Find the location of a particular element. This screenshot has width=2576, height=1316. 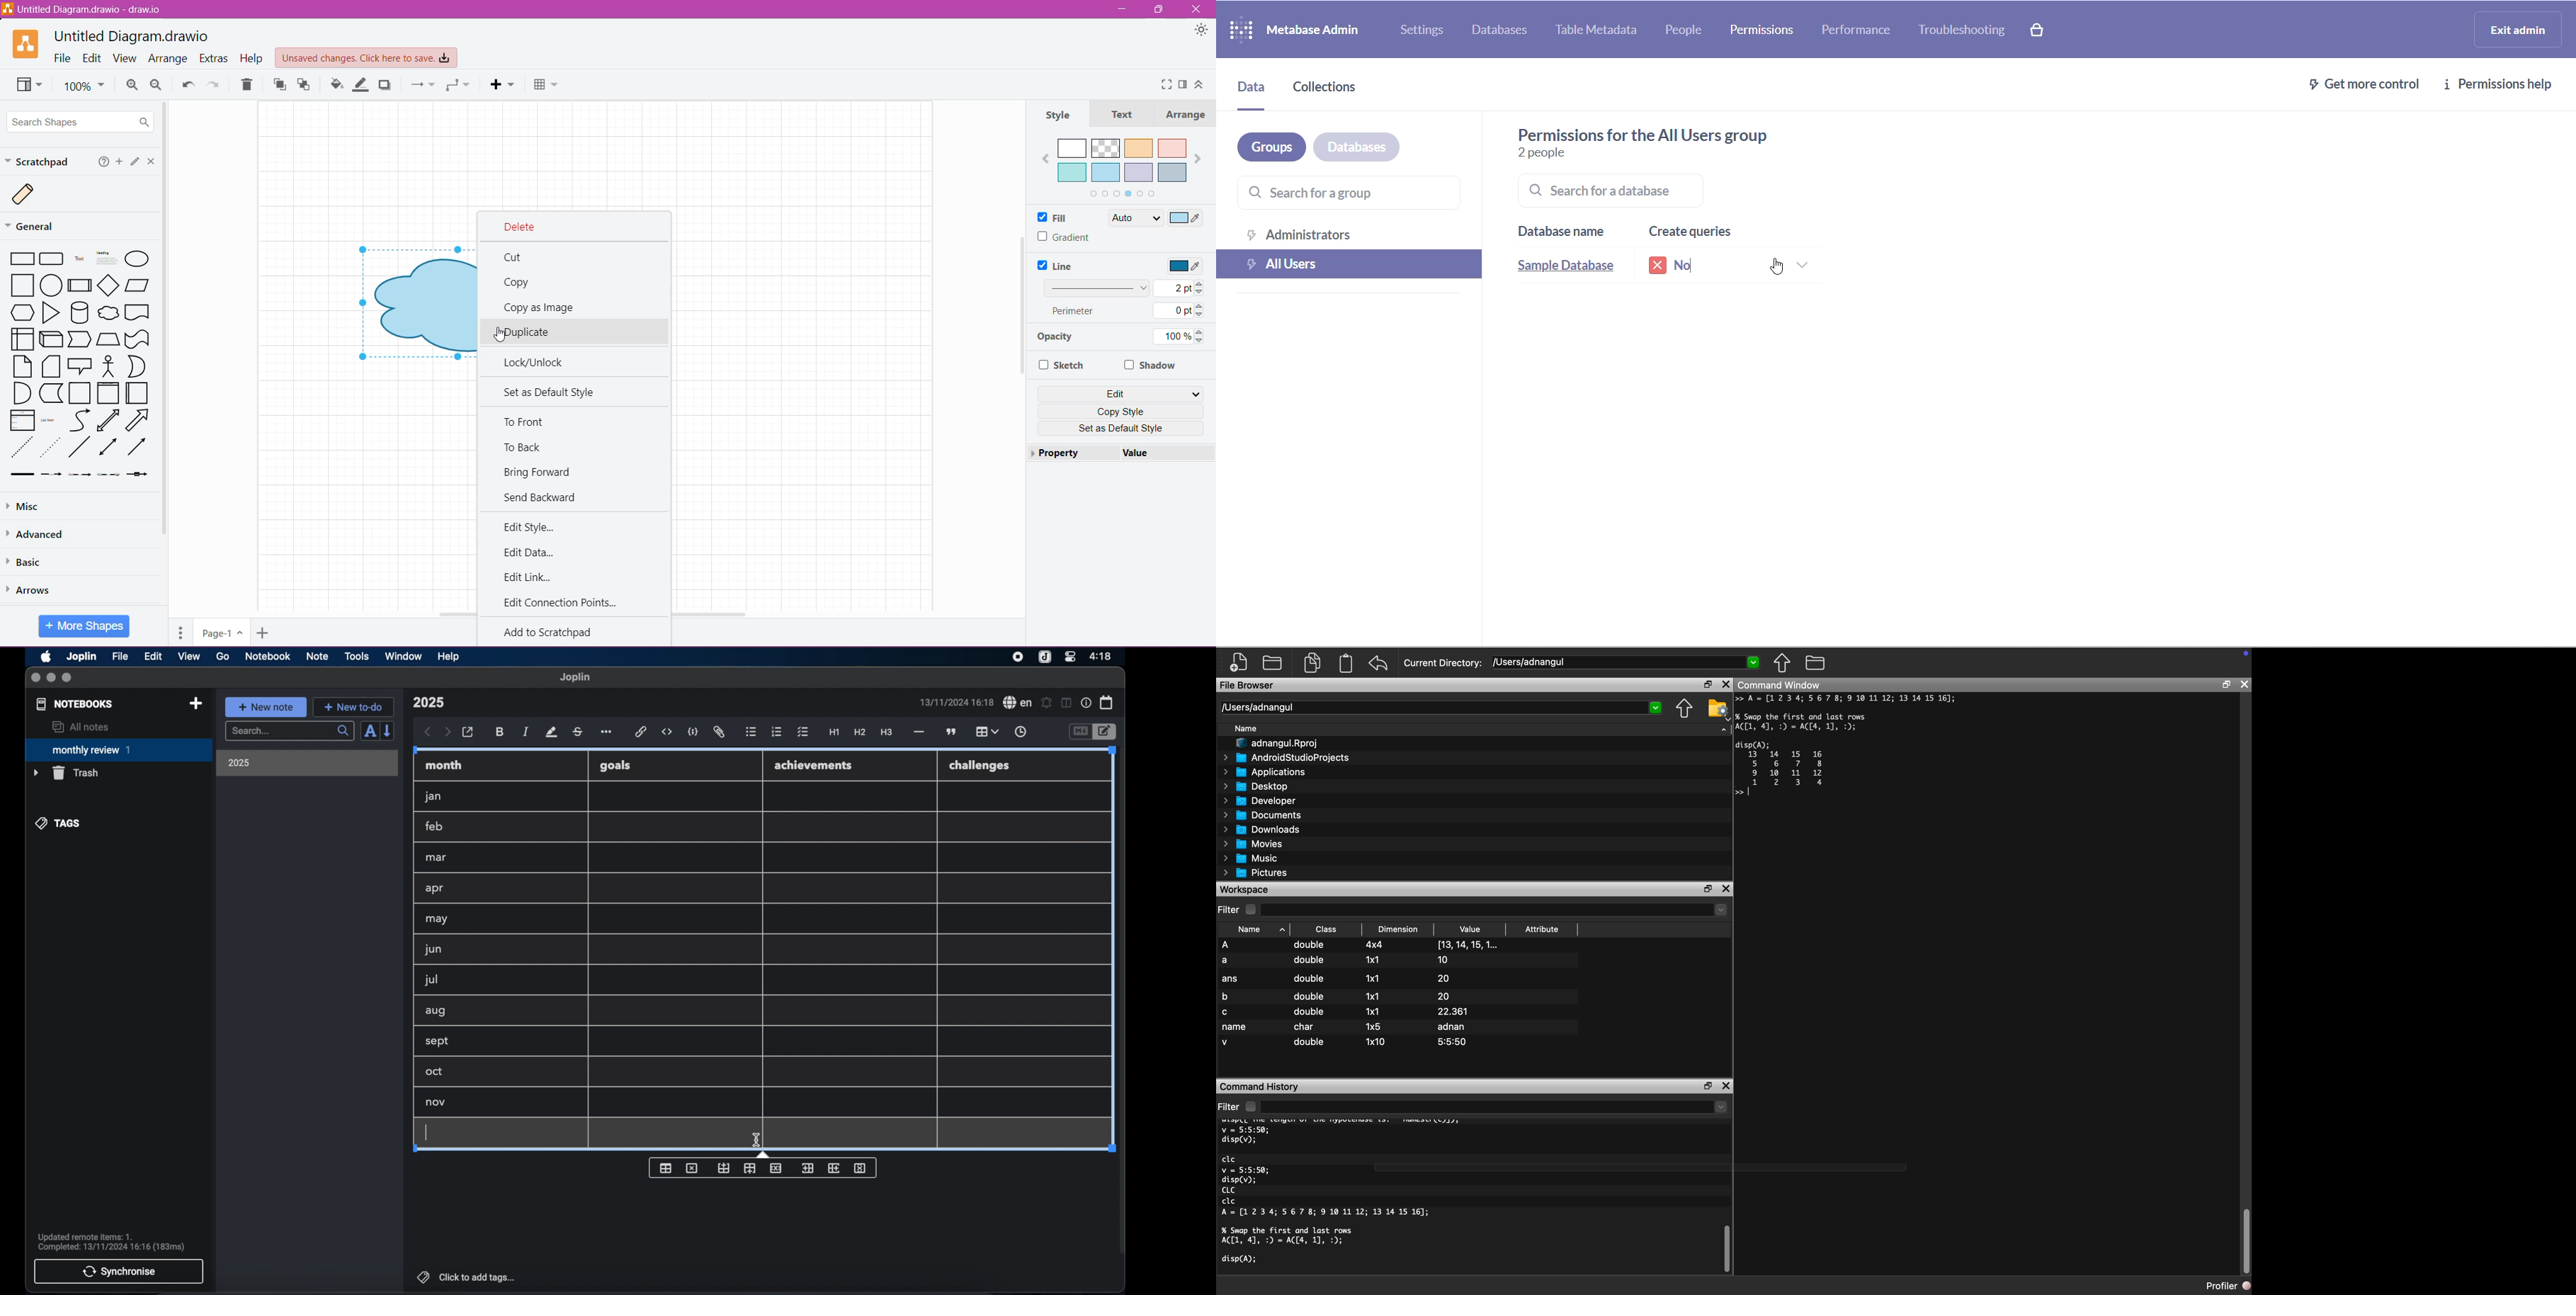

File is located at coordinates (61, 58).